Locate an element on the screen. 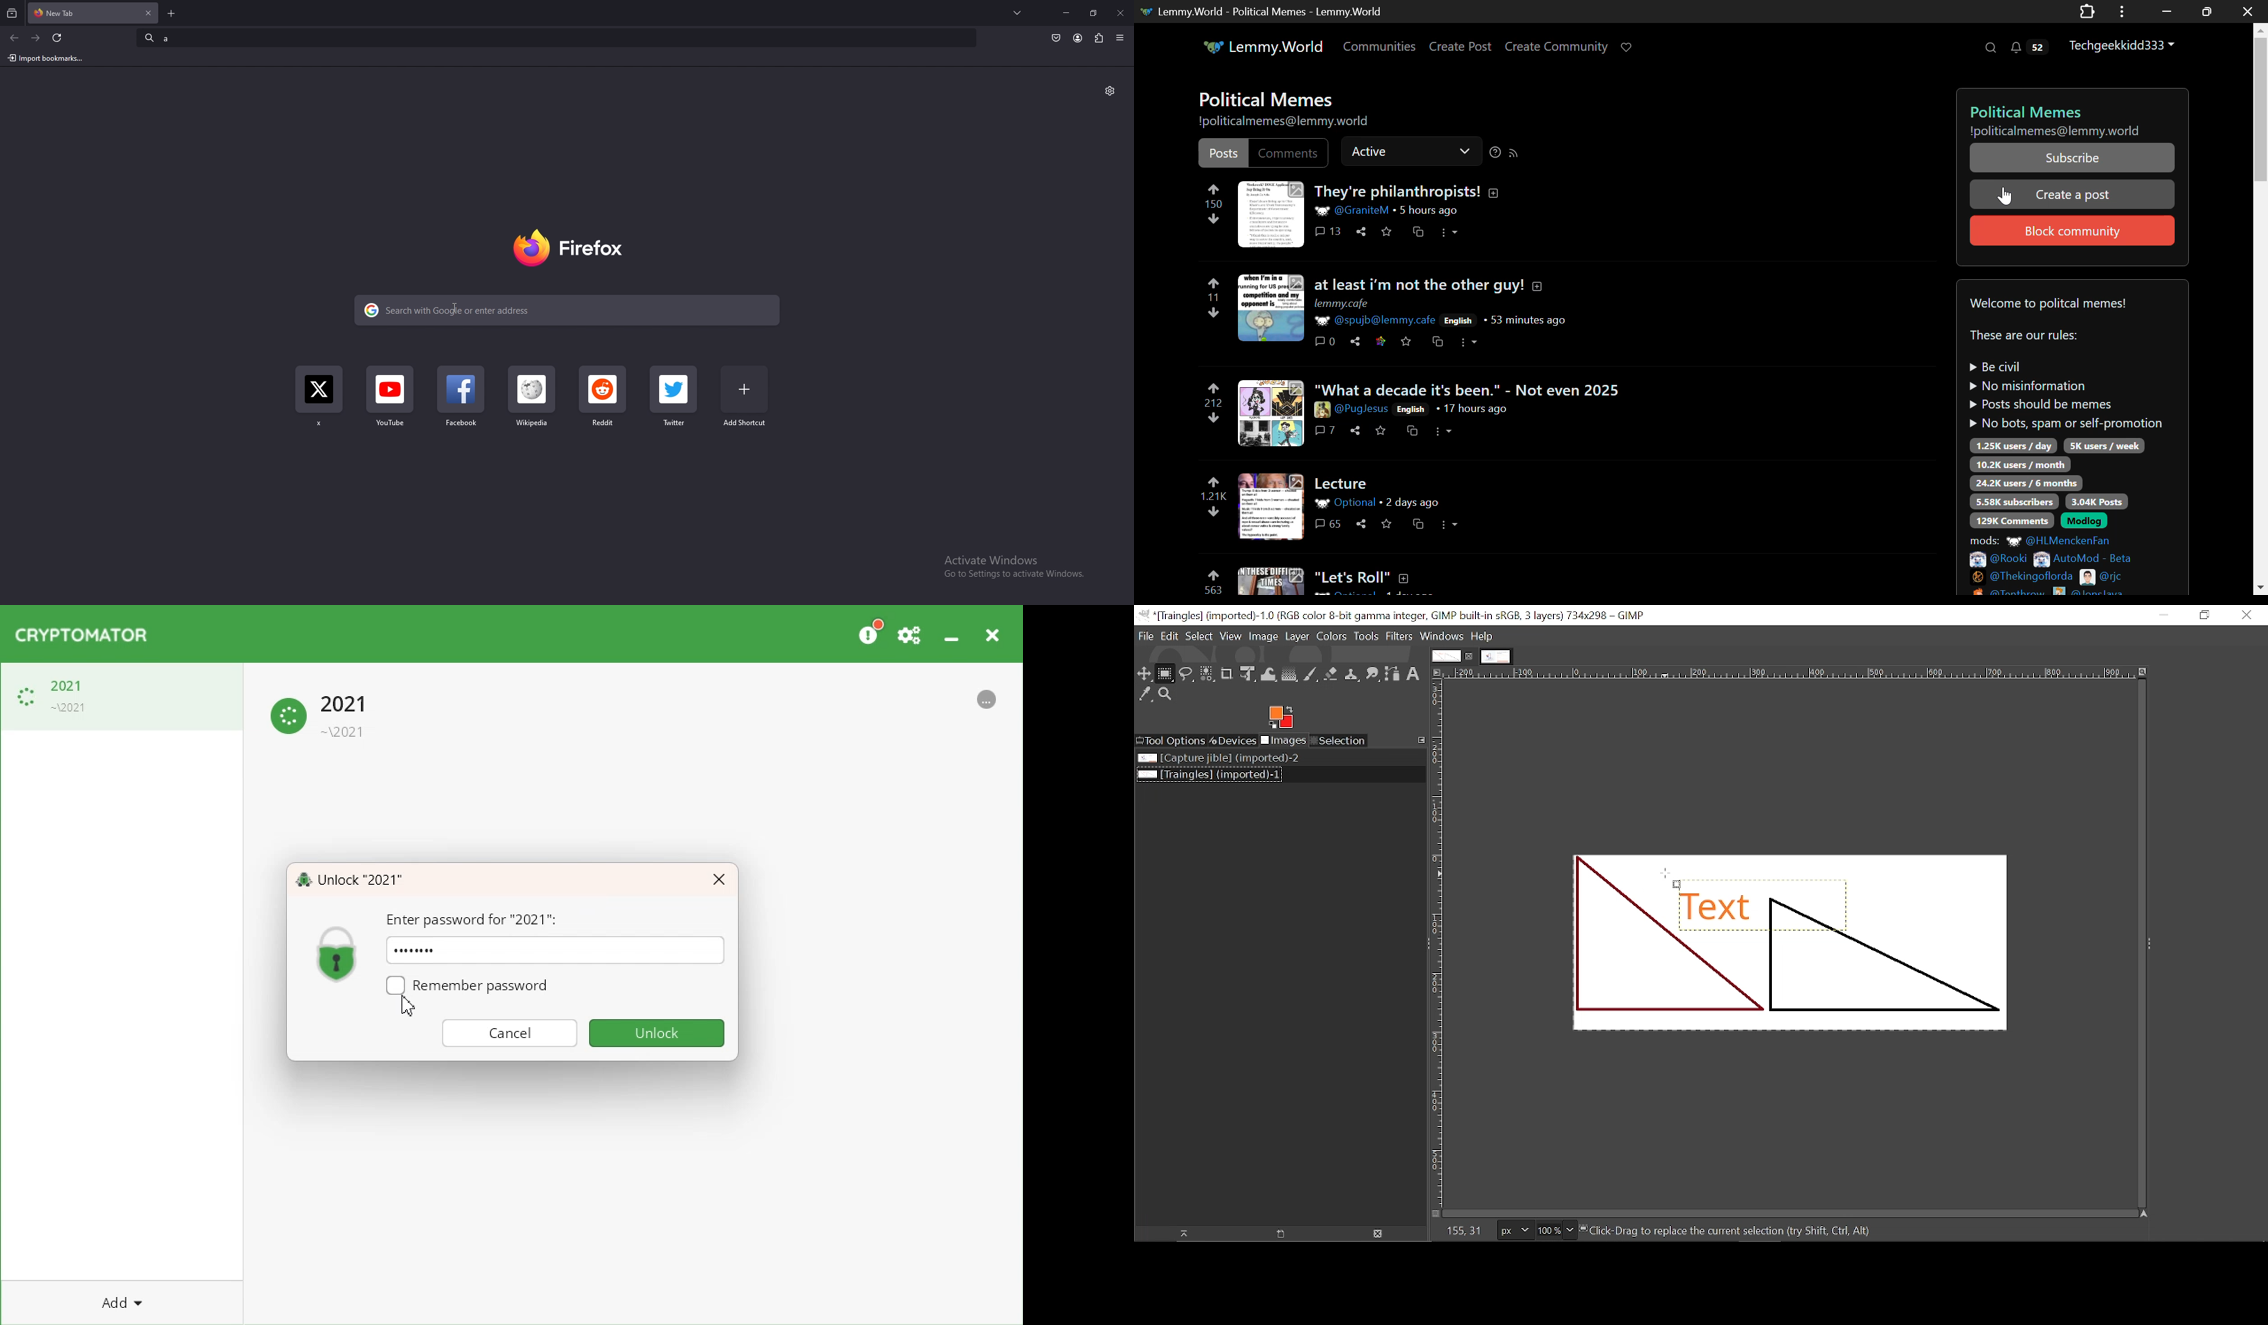 Image resolution: width=2268 pixels, height=1344 pixels. “ck-Drag to replace the current selection dry Shift, Cirl, AR) is located at coordinates (1741, 1230).